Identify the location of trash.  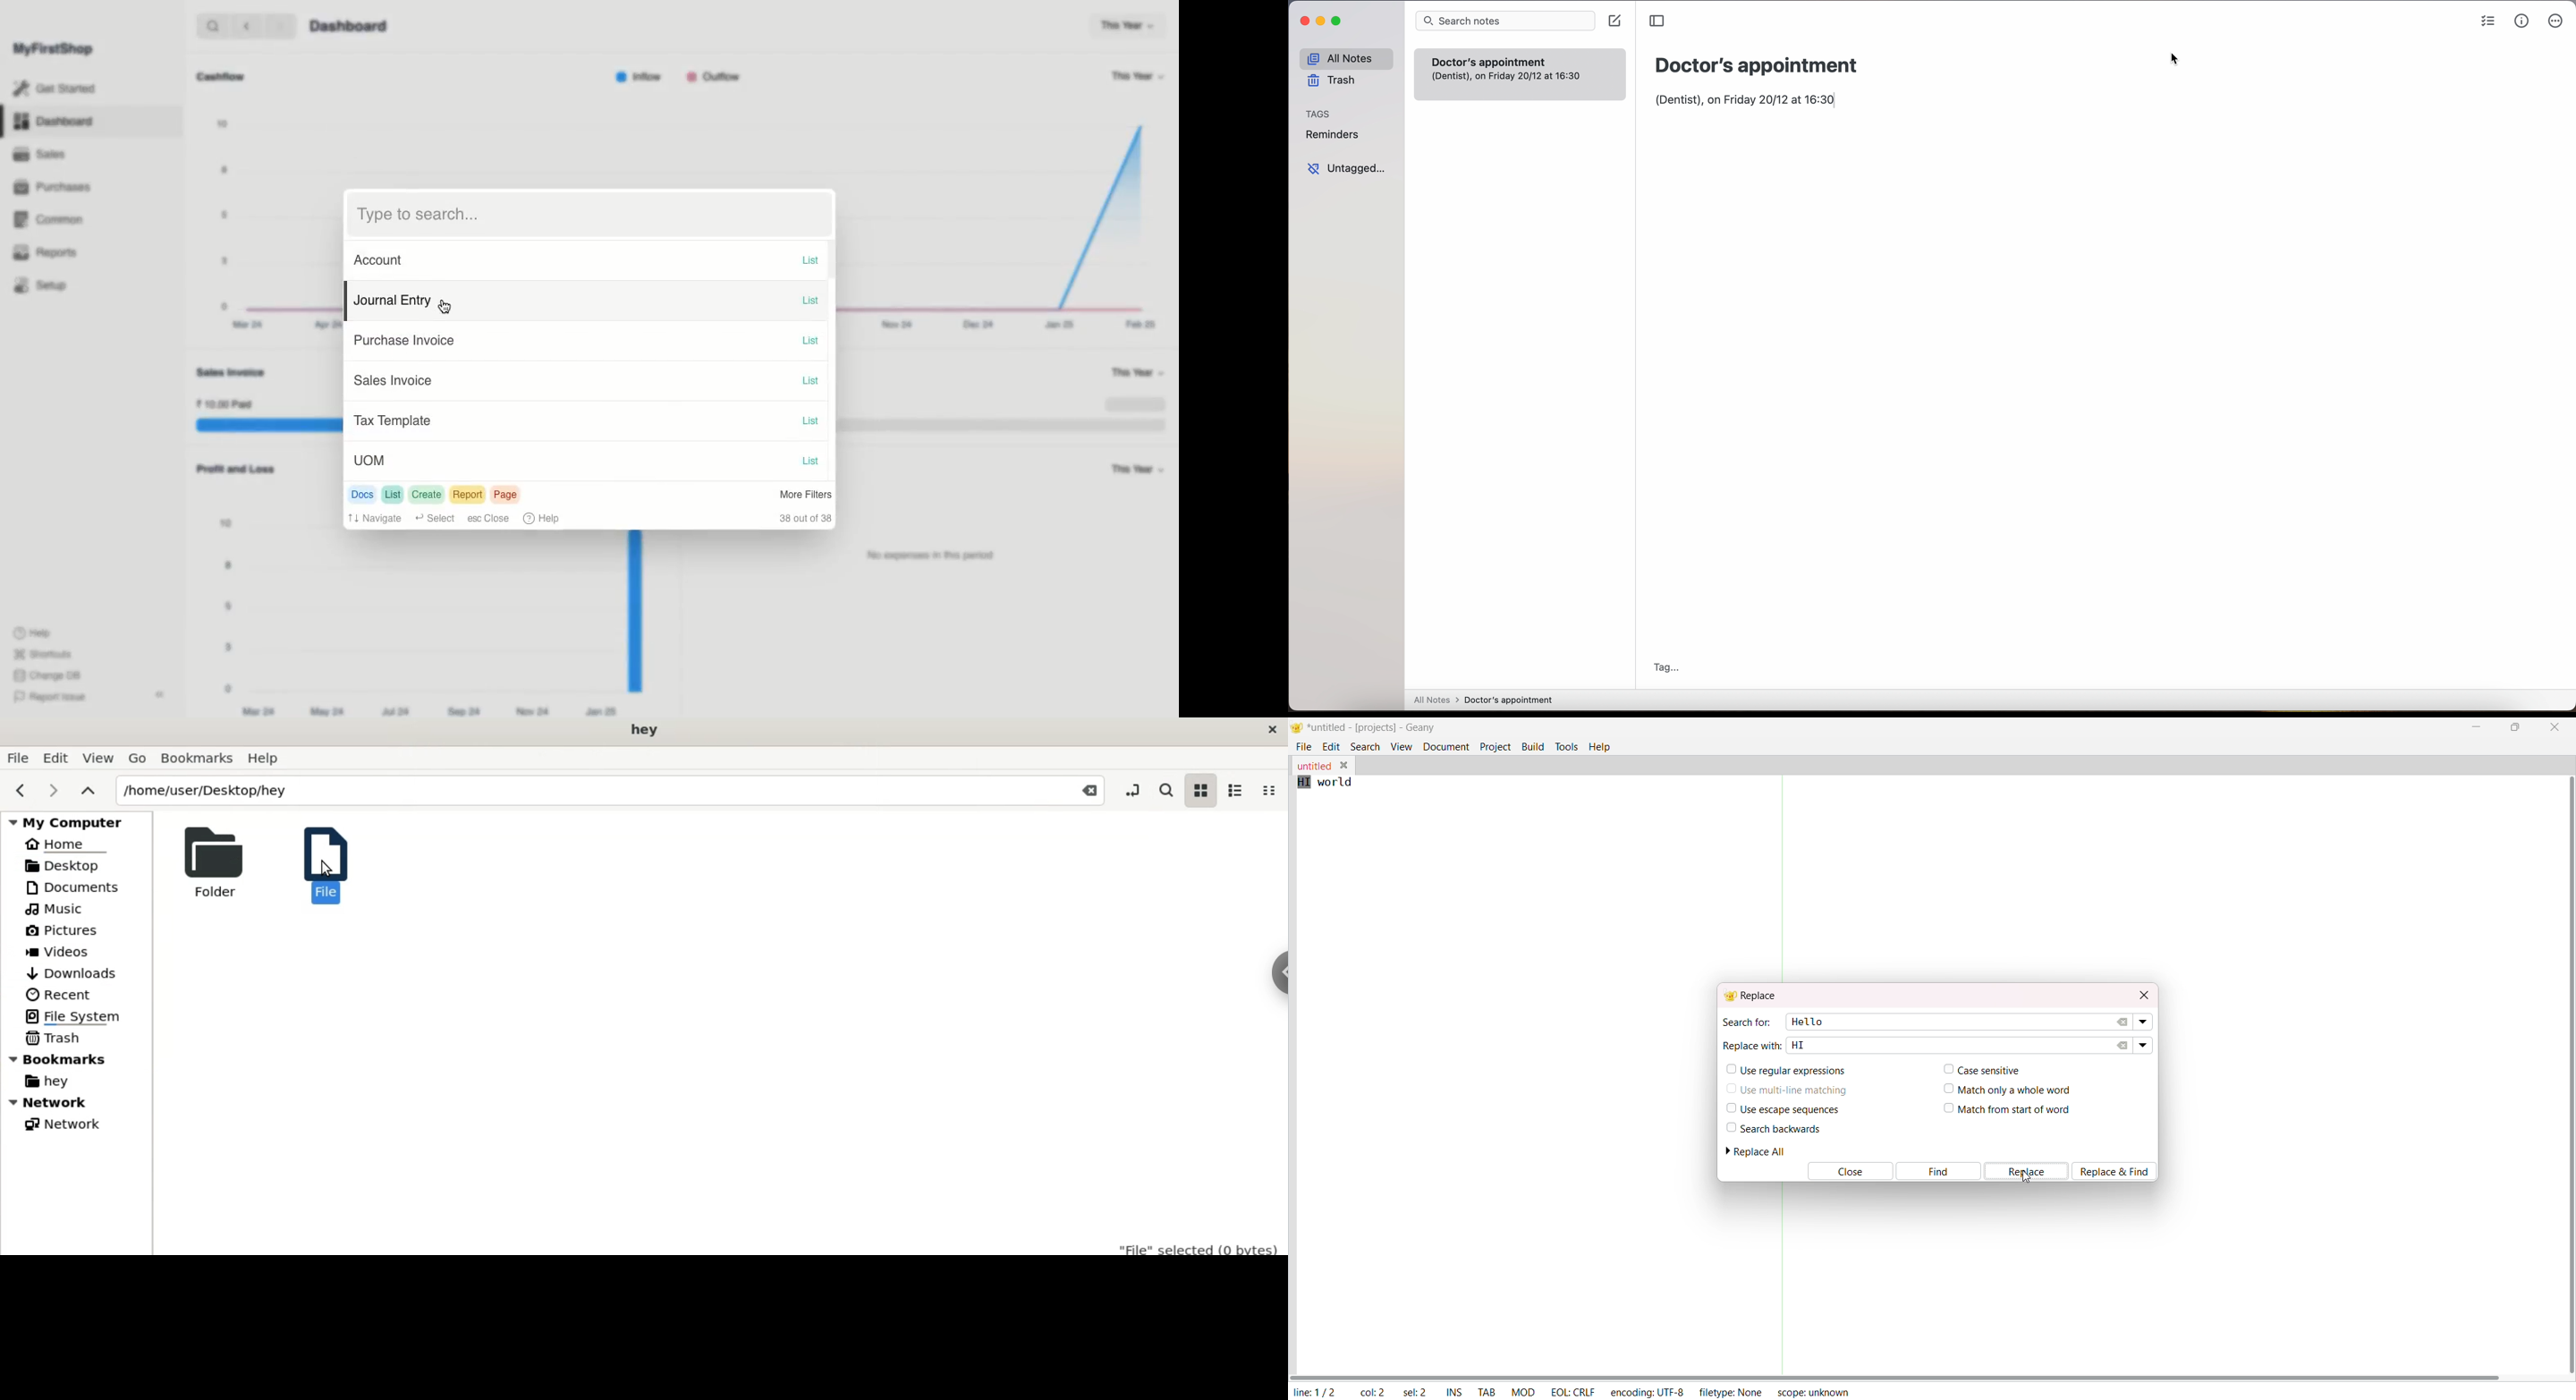
(53, 1037).